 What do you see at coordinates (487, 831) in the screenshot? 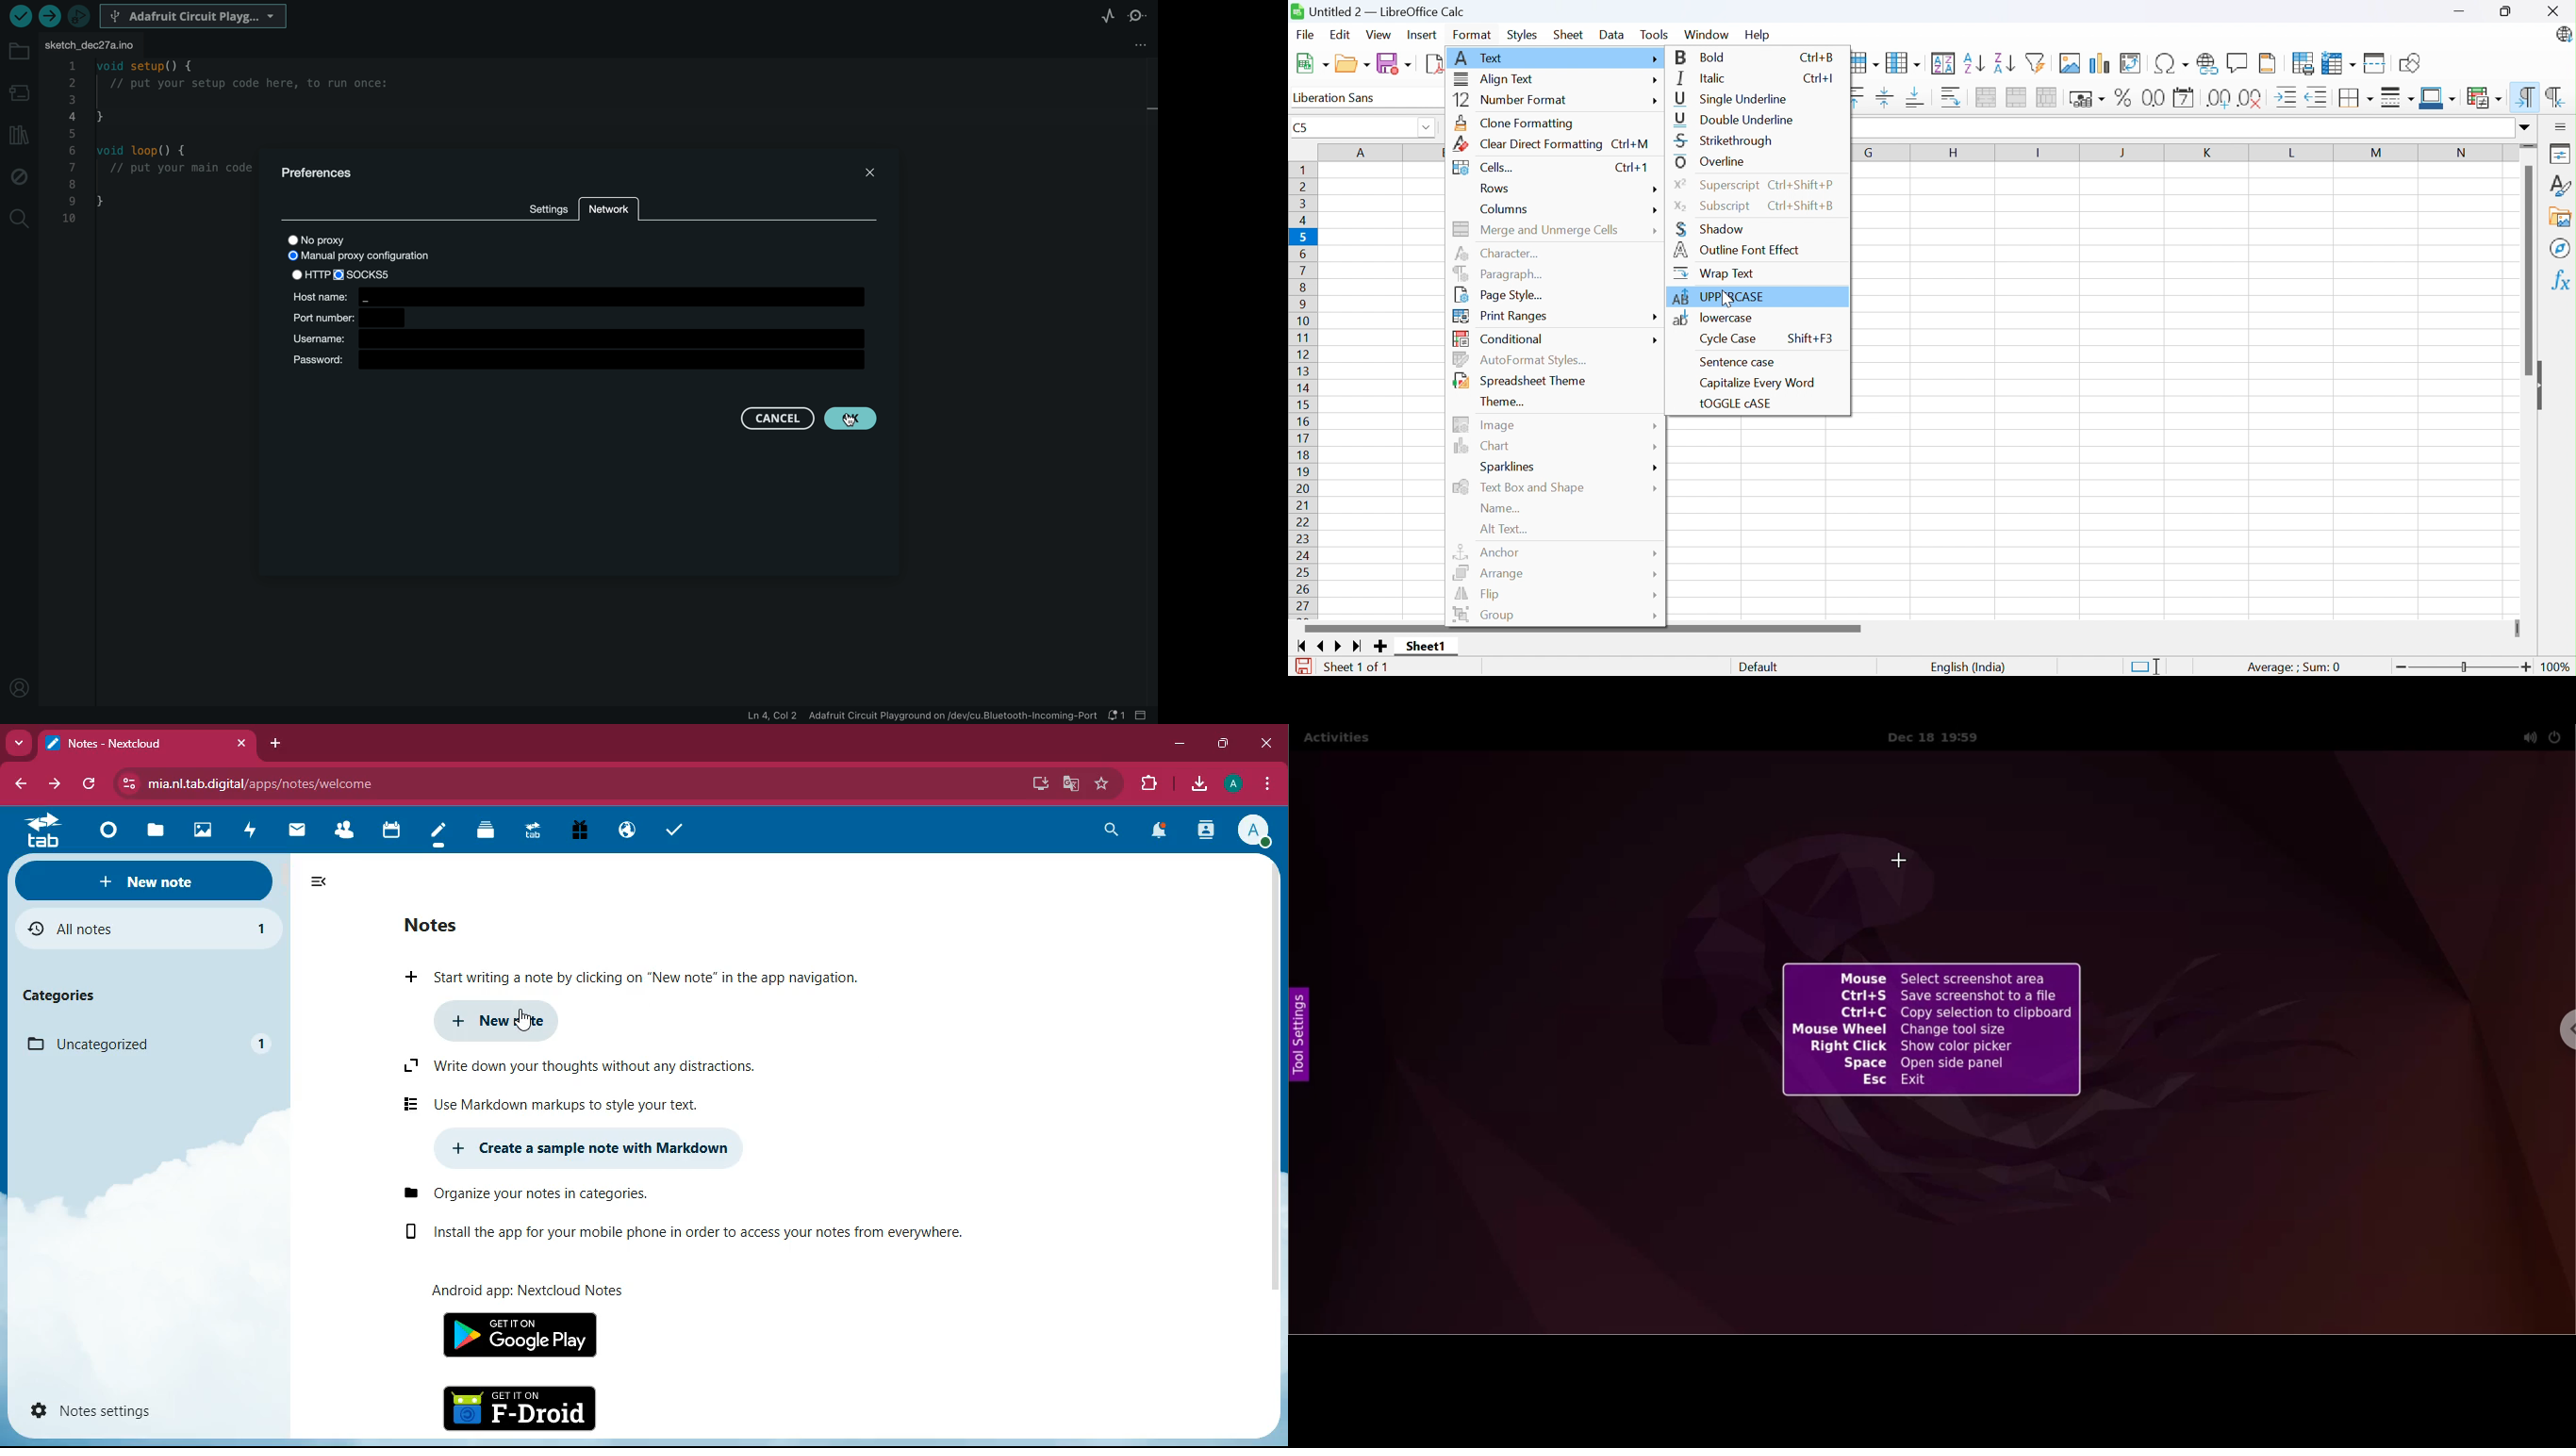
I see `layers` at bounding box center [487, 831].